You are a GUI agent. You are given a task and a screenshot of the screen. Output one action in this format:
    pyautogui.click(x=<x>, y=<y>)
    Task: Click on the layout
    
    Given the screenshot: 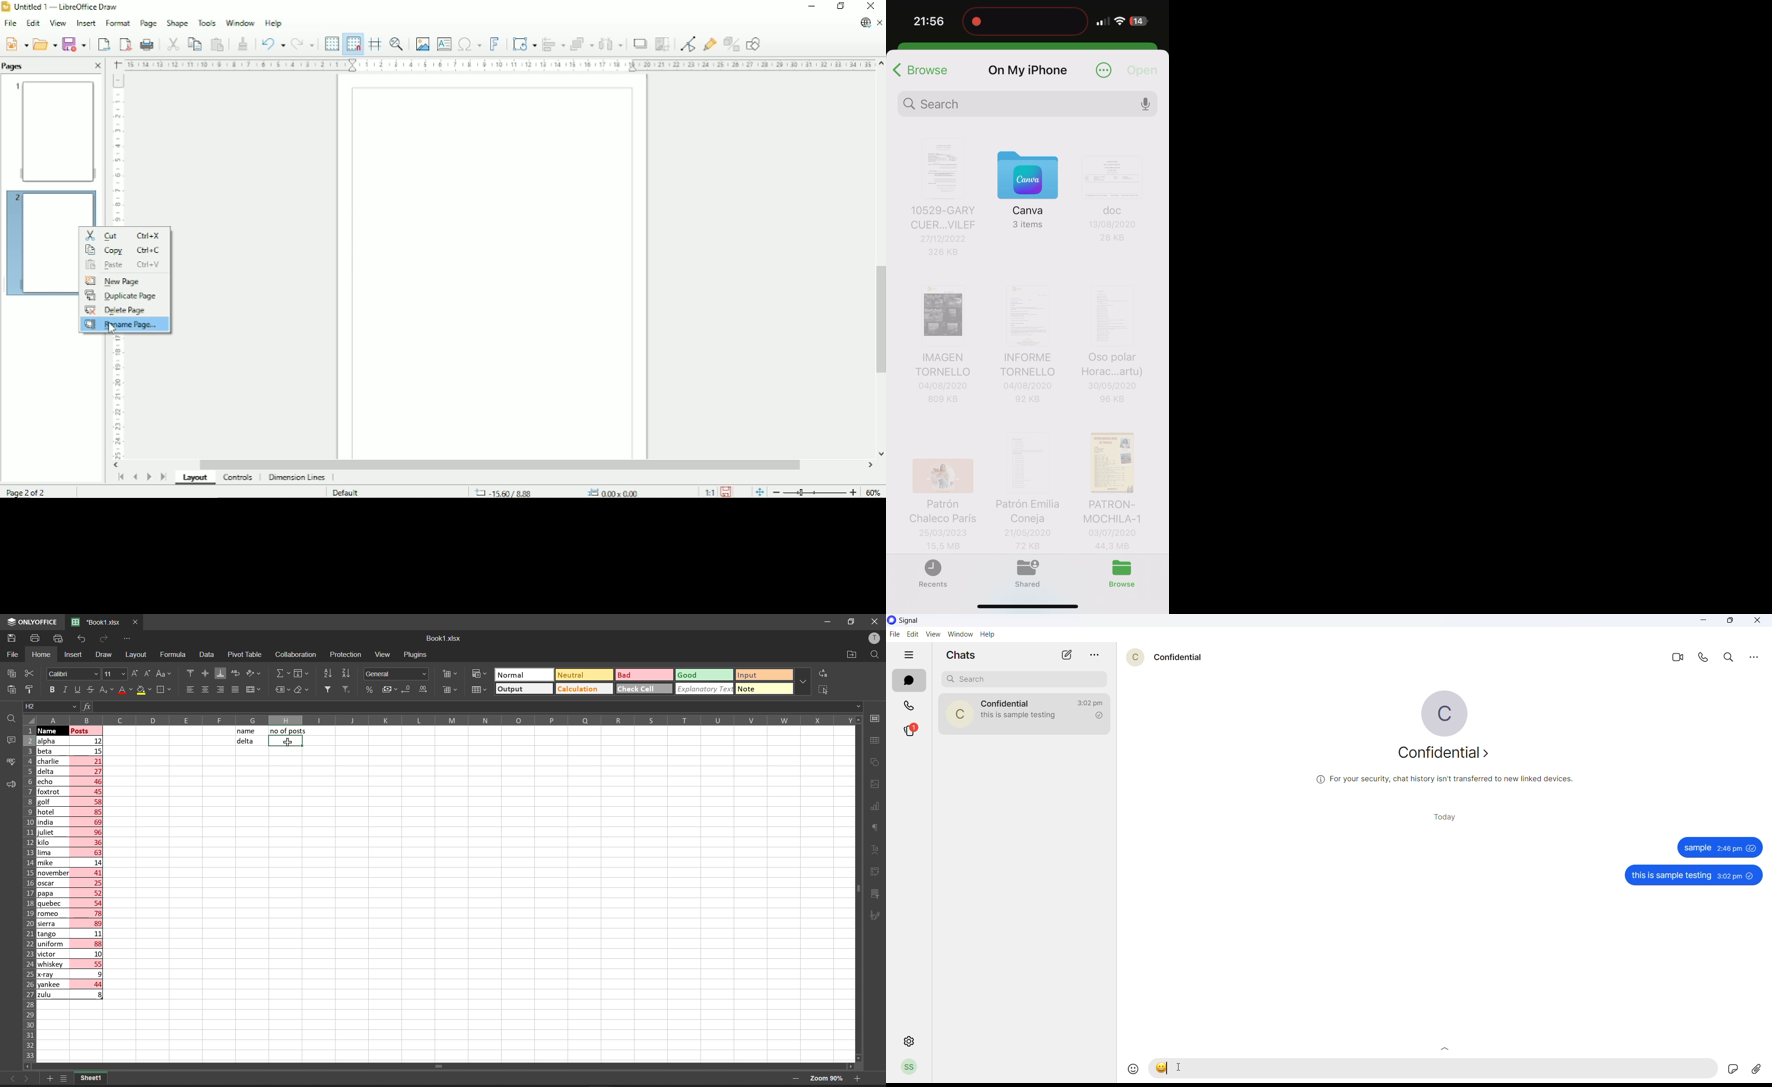 What is the action you would take?
    pyautogui.click(x=137, y=655)
    